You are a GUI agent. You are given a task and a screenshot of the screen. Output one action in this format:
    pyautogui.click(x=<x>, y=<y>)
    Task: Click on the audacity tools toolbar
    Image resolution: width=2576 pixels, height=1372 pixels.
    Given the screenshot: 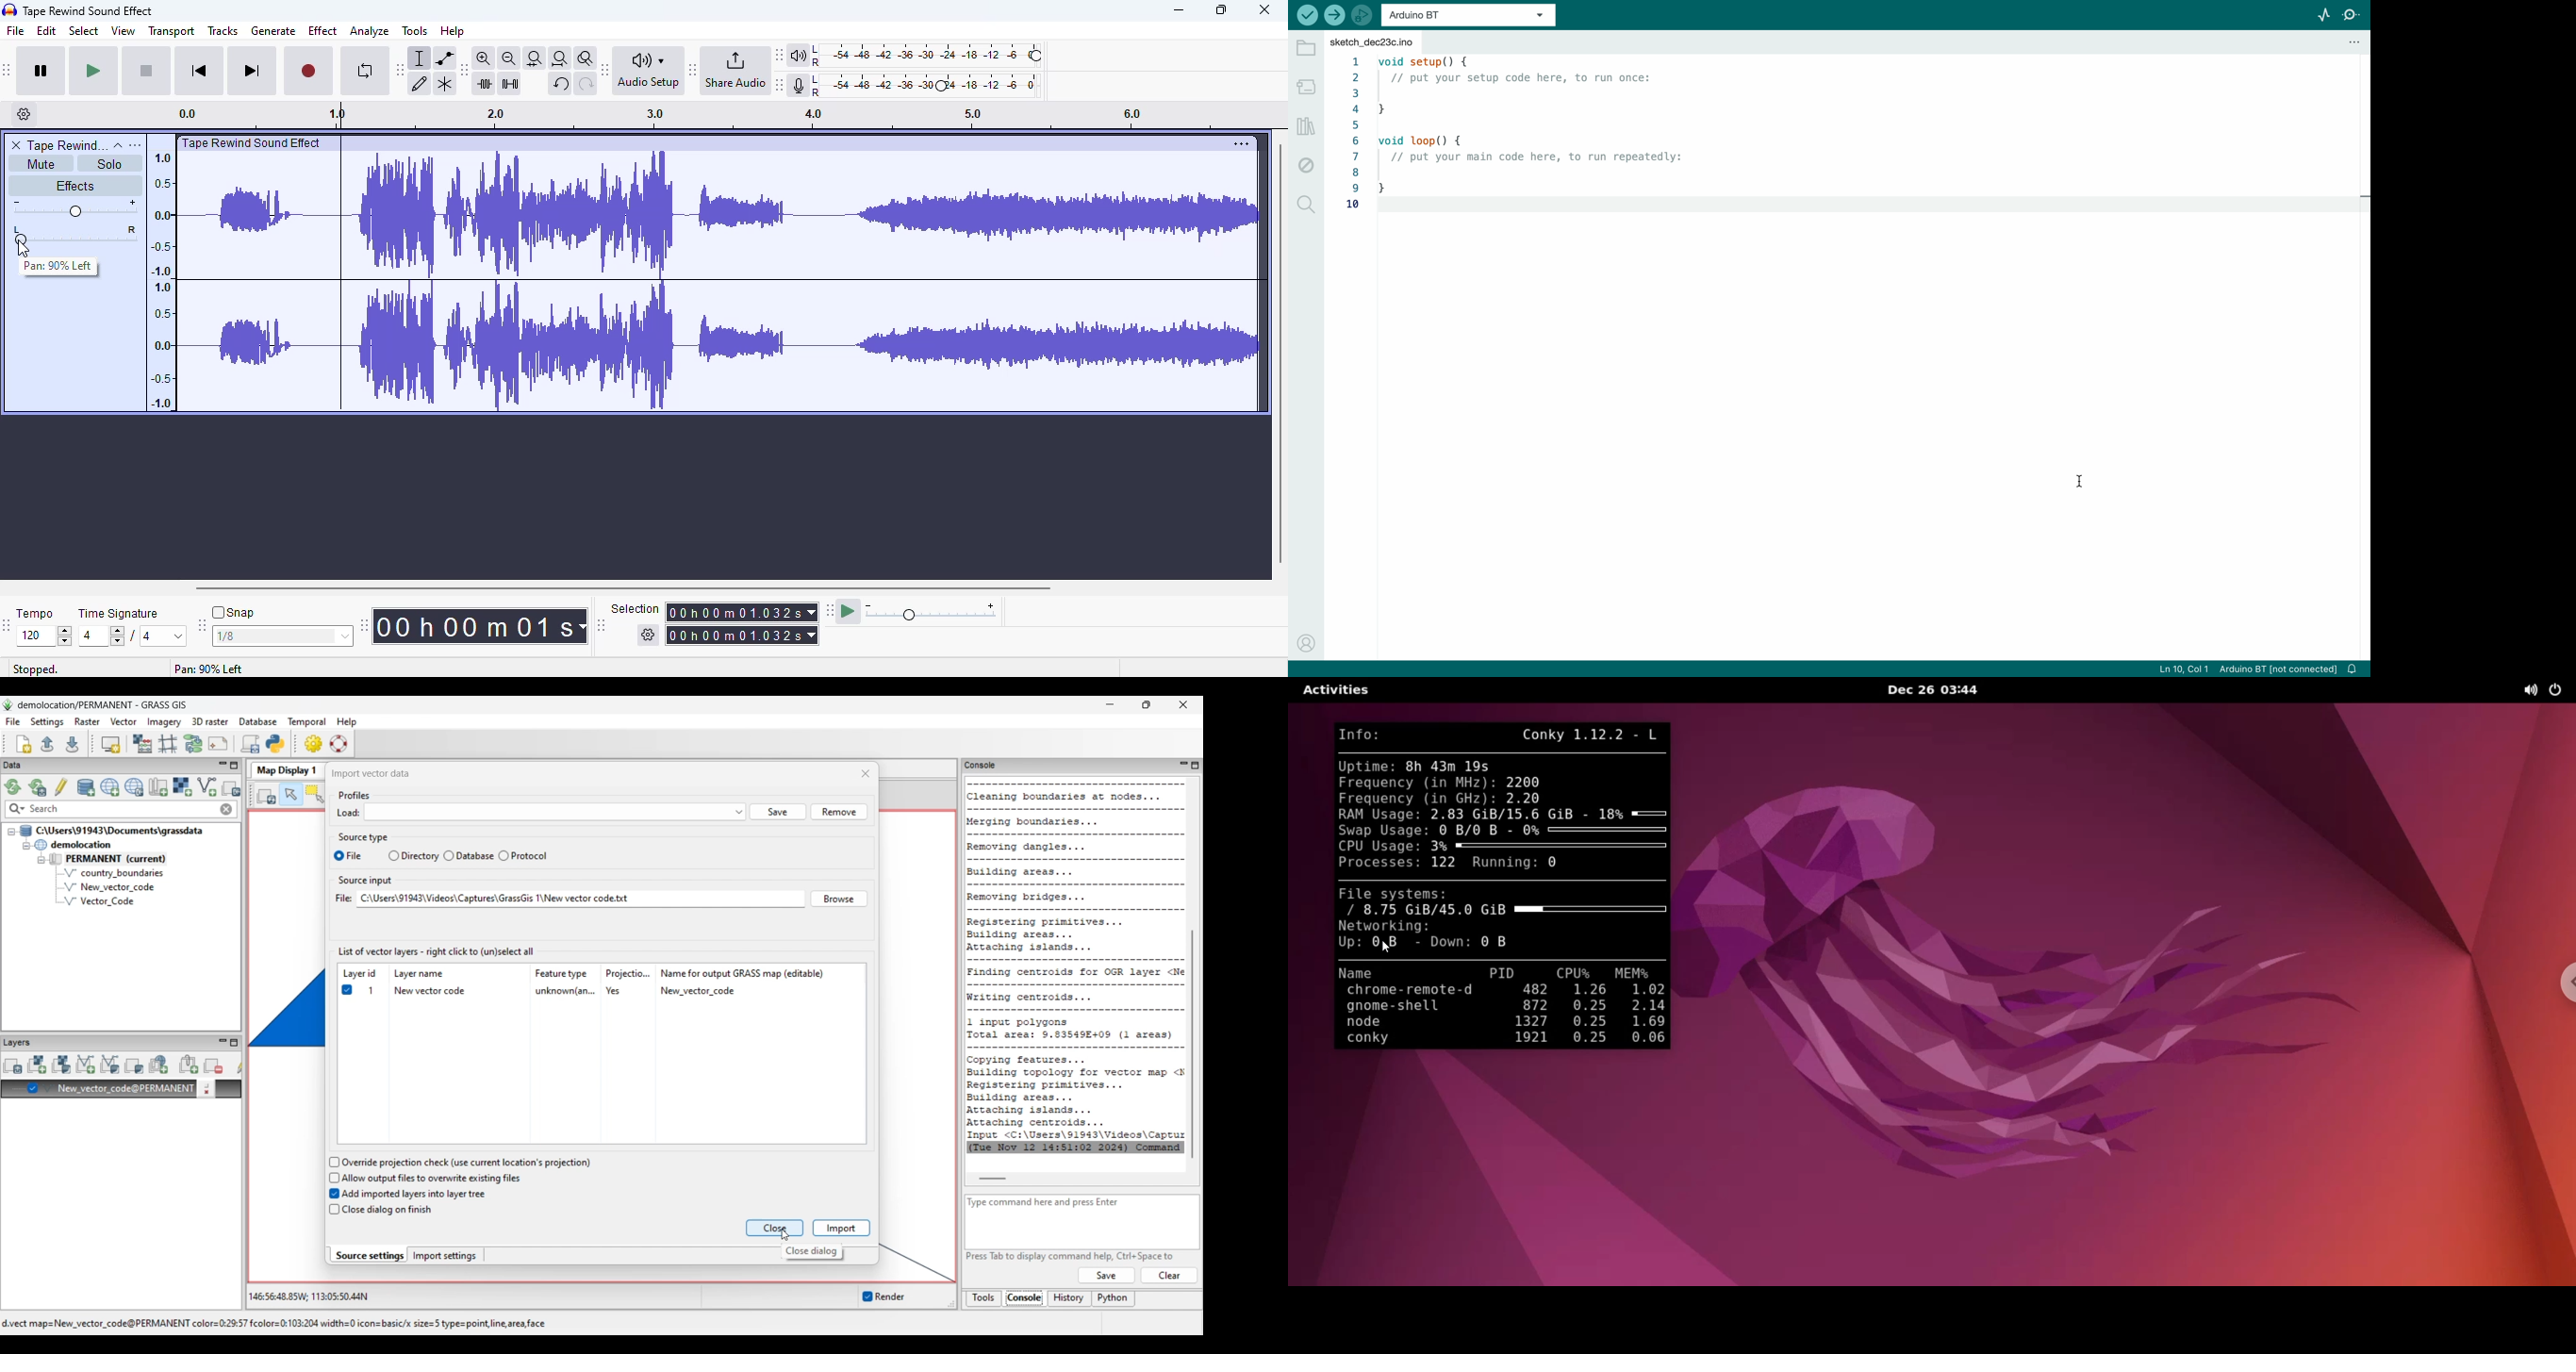 What is the action you would take?
    pyautogui.click(x=400, y=71)
    